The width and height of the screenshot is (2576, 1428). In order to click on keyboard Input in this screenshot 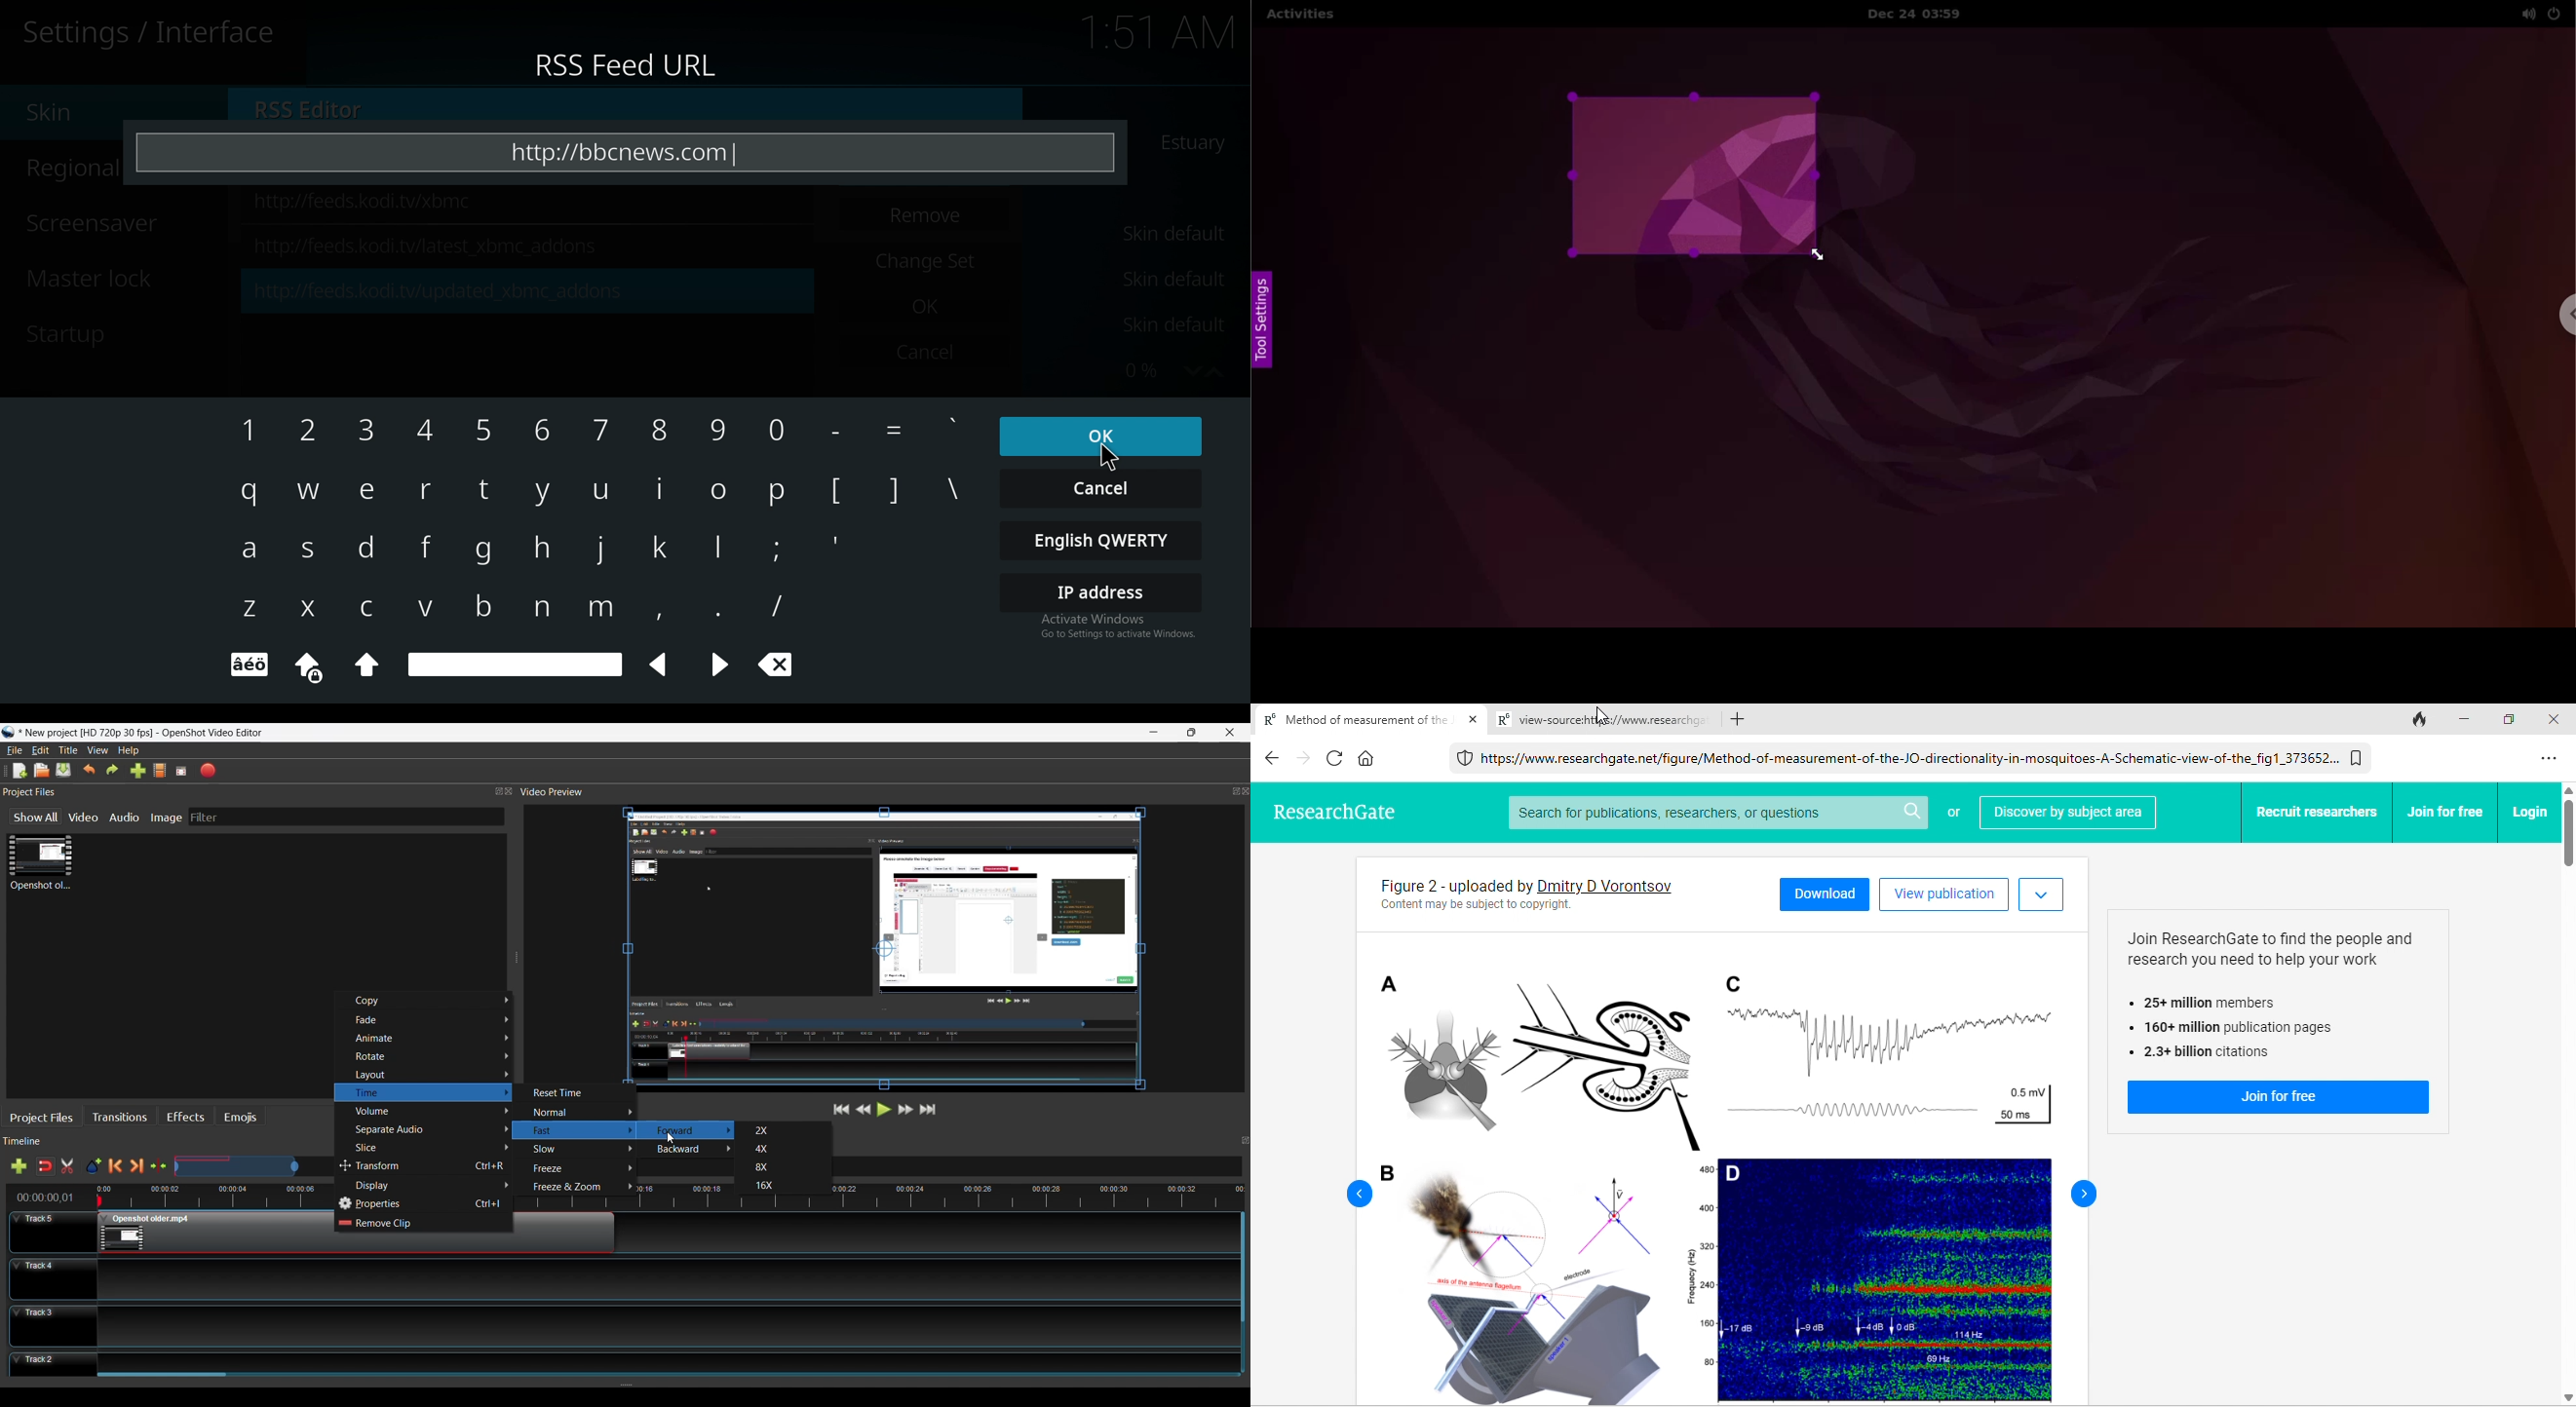, I will do `click(723, 664)`.